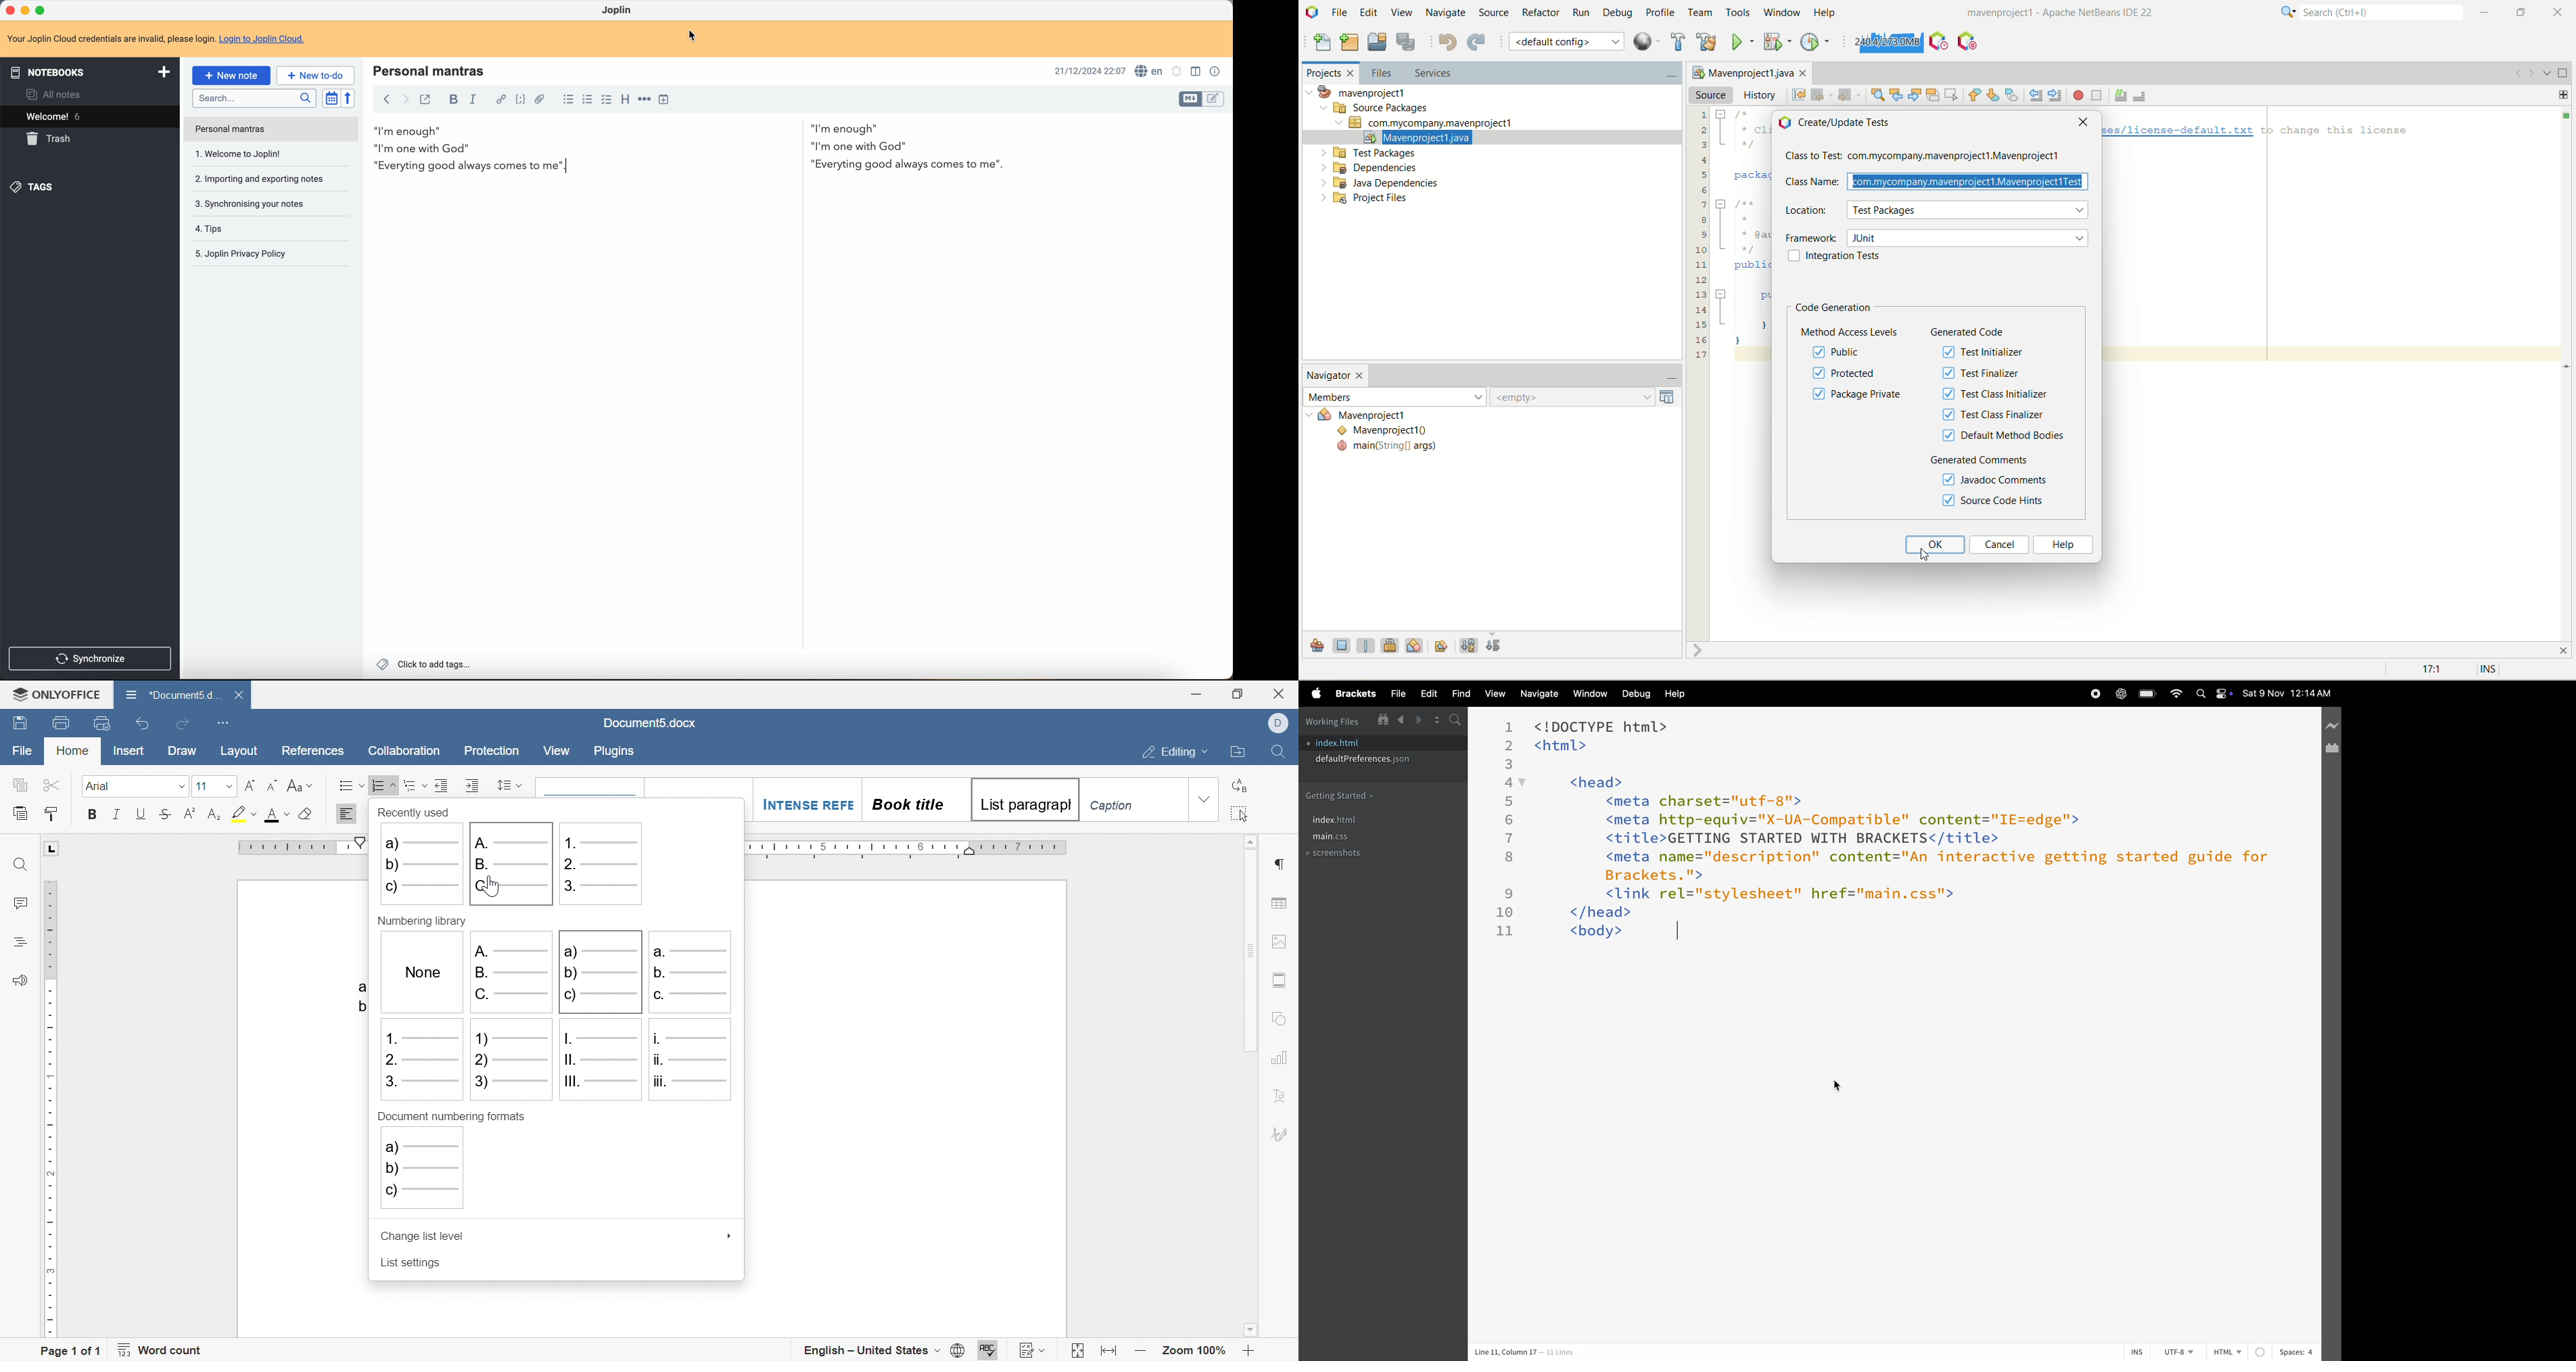 This screenshot has width=2576, height=1372. What do you see at coordinates (351, 785) in the screenshot?
I see `bullets` at bounding box center [351, 785].